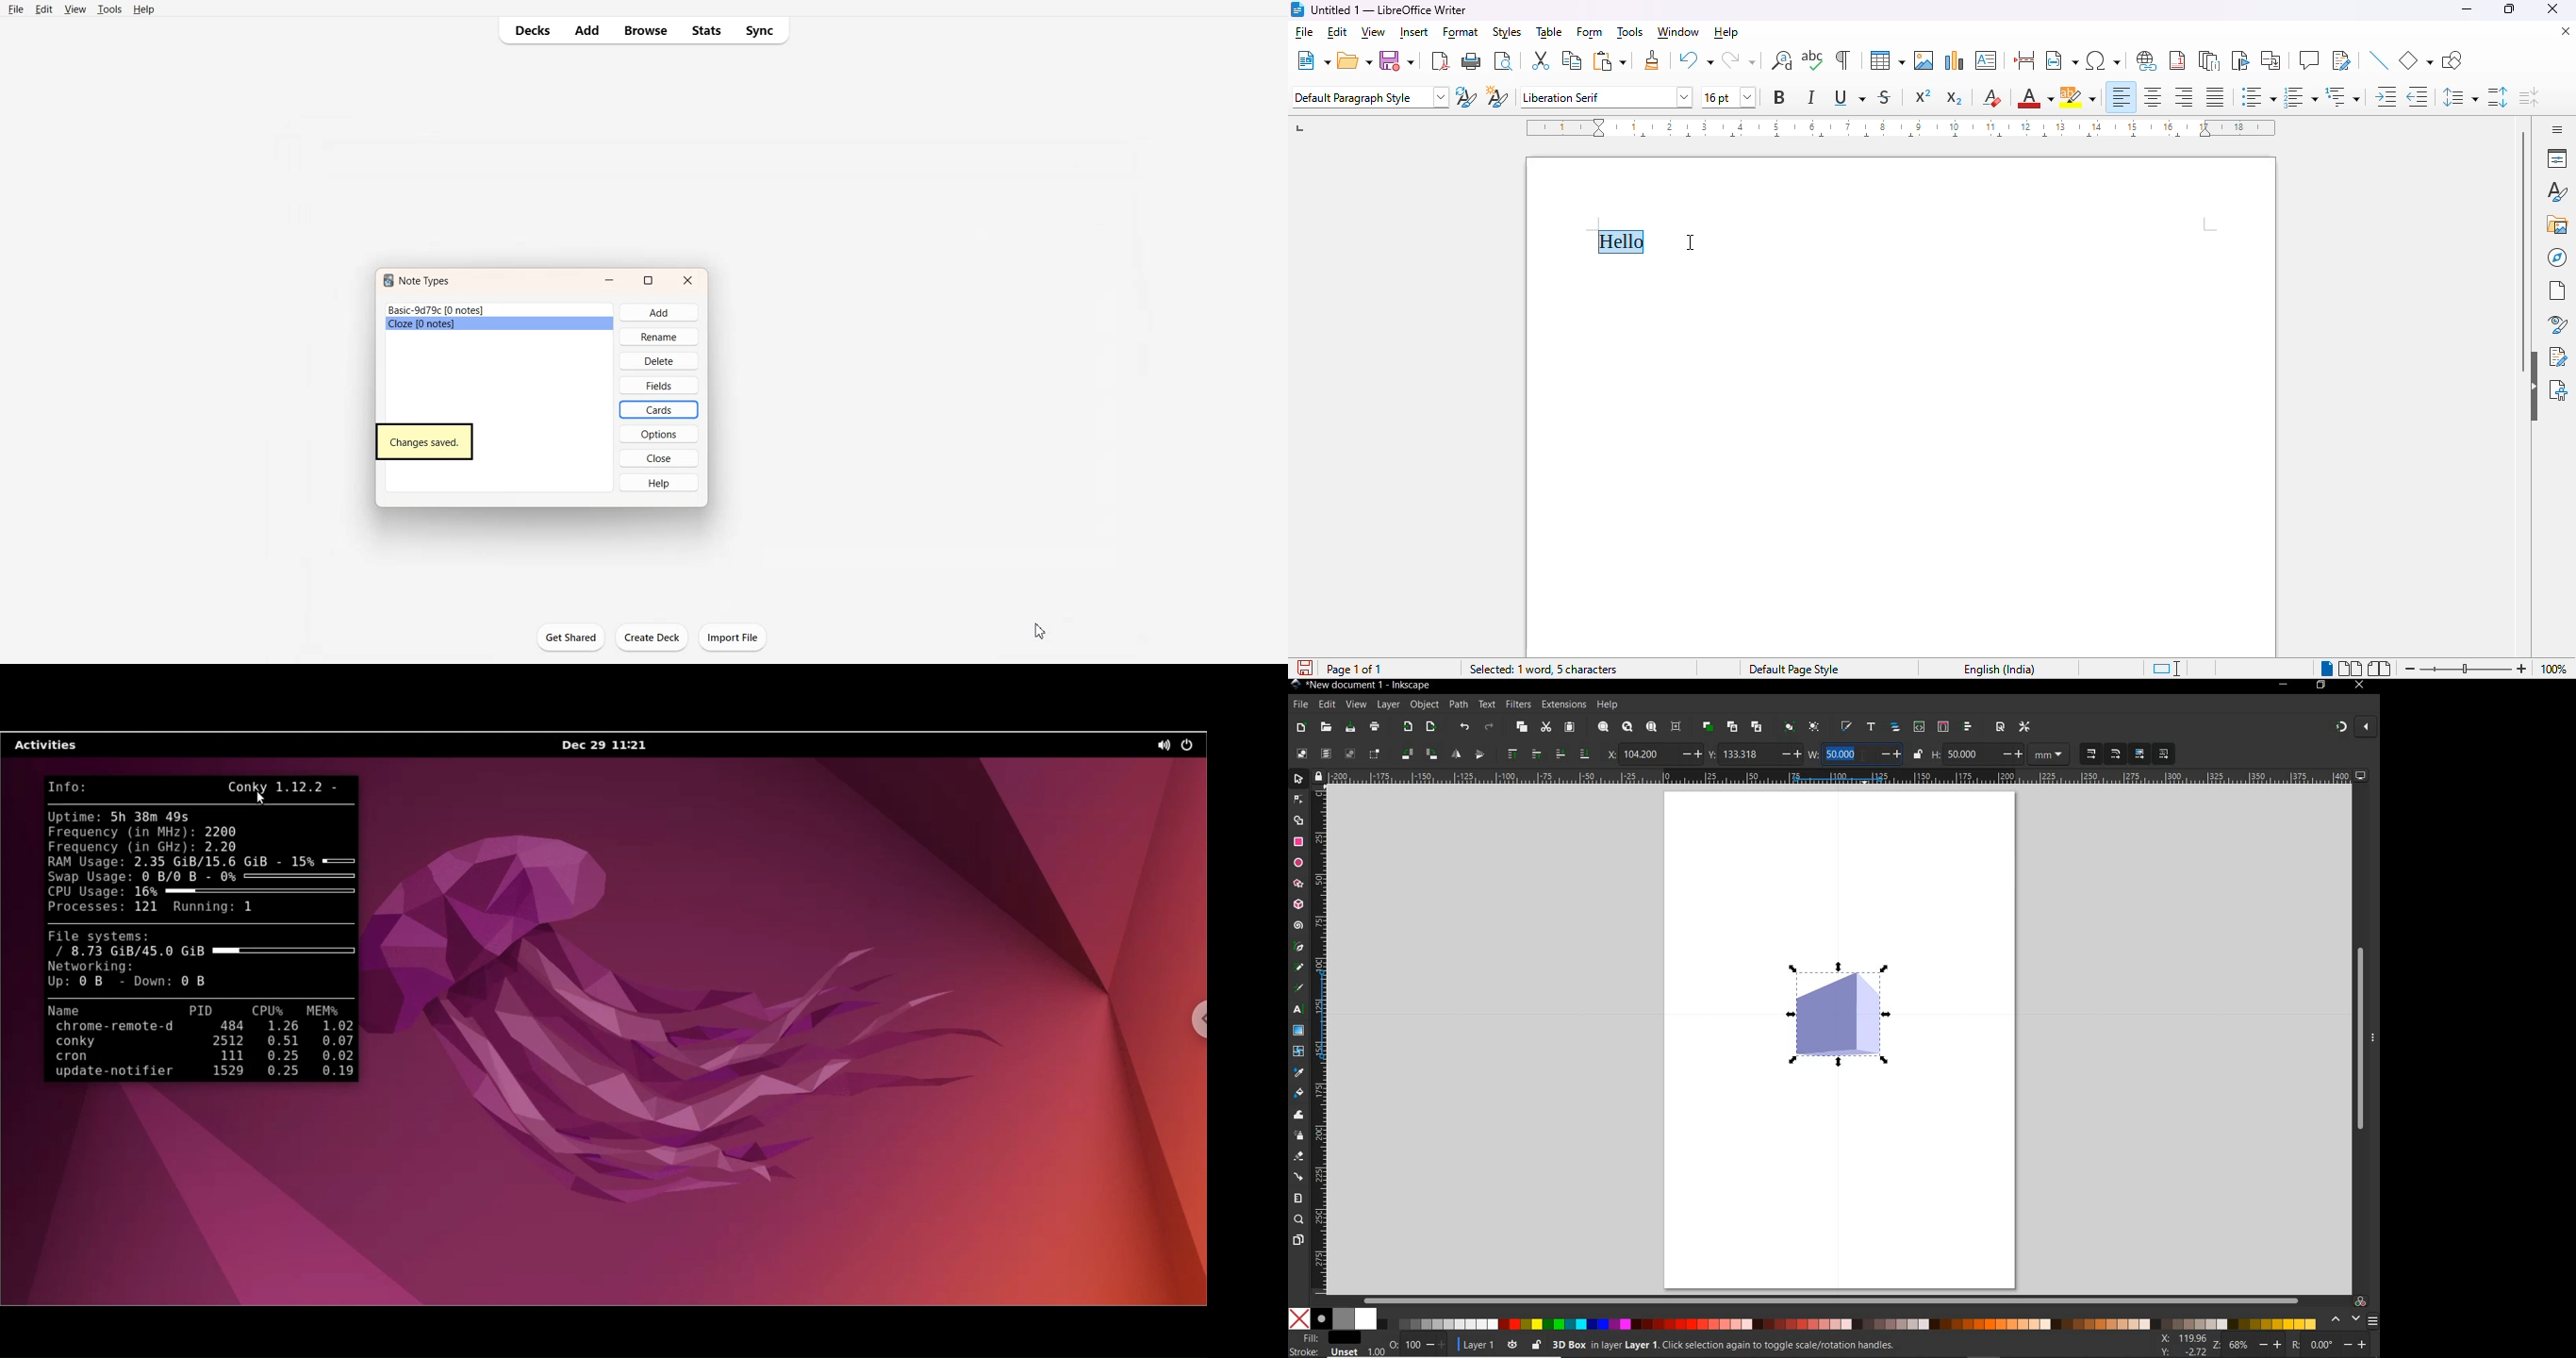 This screenshot has height=1372, width=2576. I want to click on insert bookmark, so click(2242, 60).